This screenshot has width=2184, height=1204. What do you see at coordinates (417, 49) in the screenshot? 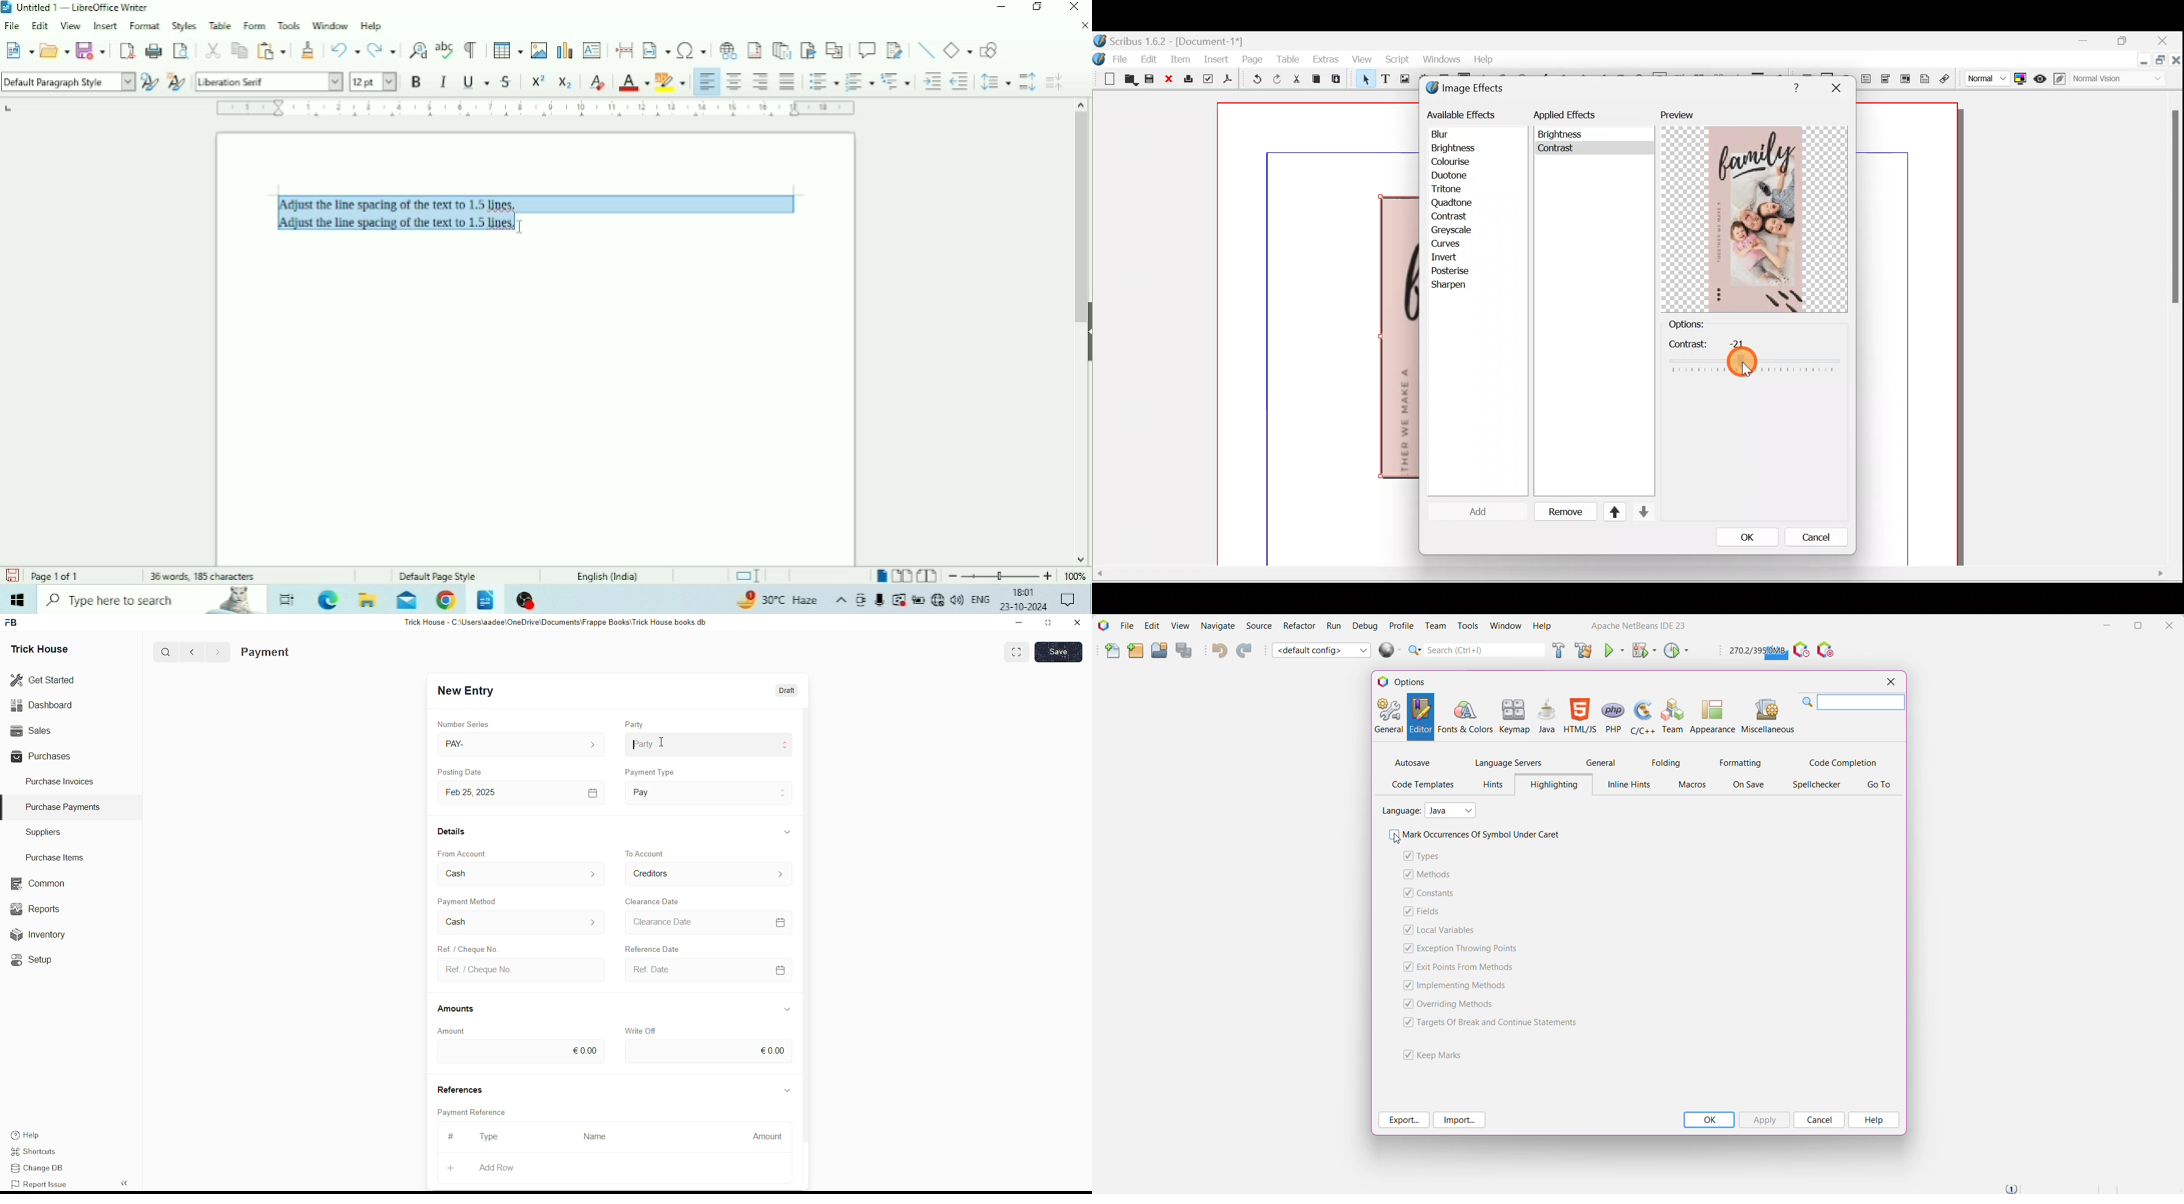
I see `Find and Replace` at bounding box center [417, 49].